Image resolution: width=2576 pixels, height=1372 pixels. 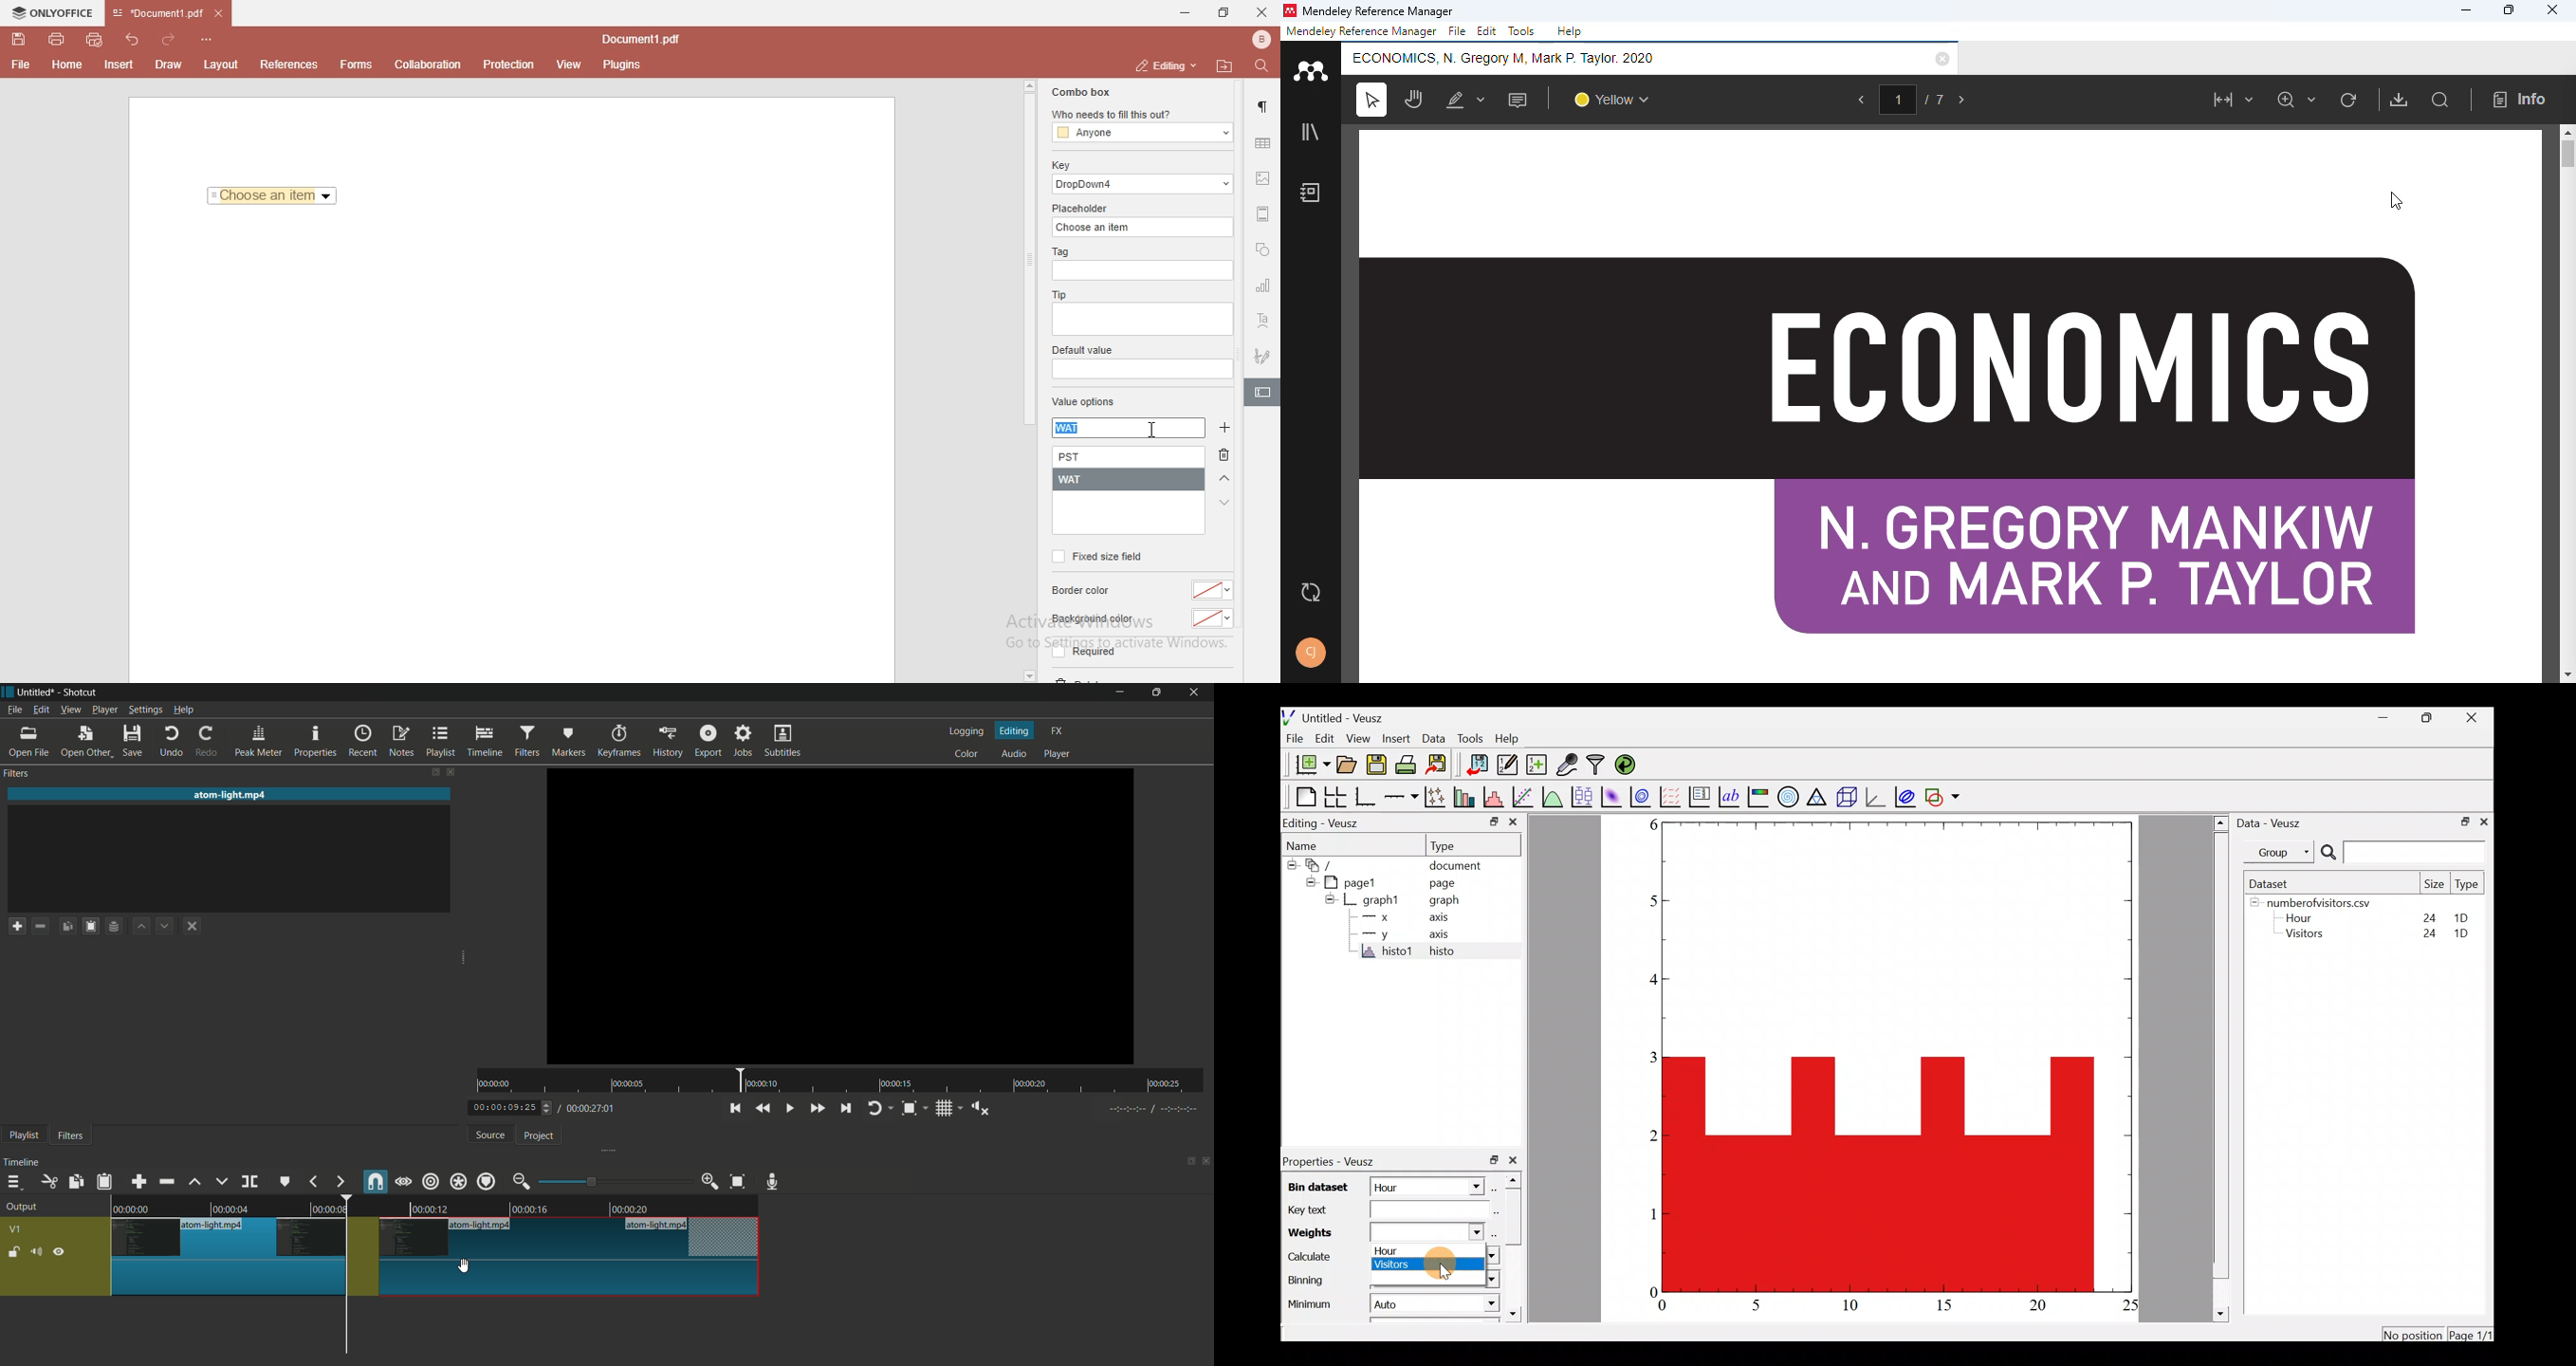 I want to click on anyone, so click(x=1142, y=133).